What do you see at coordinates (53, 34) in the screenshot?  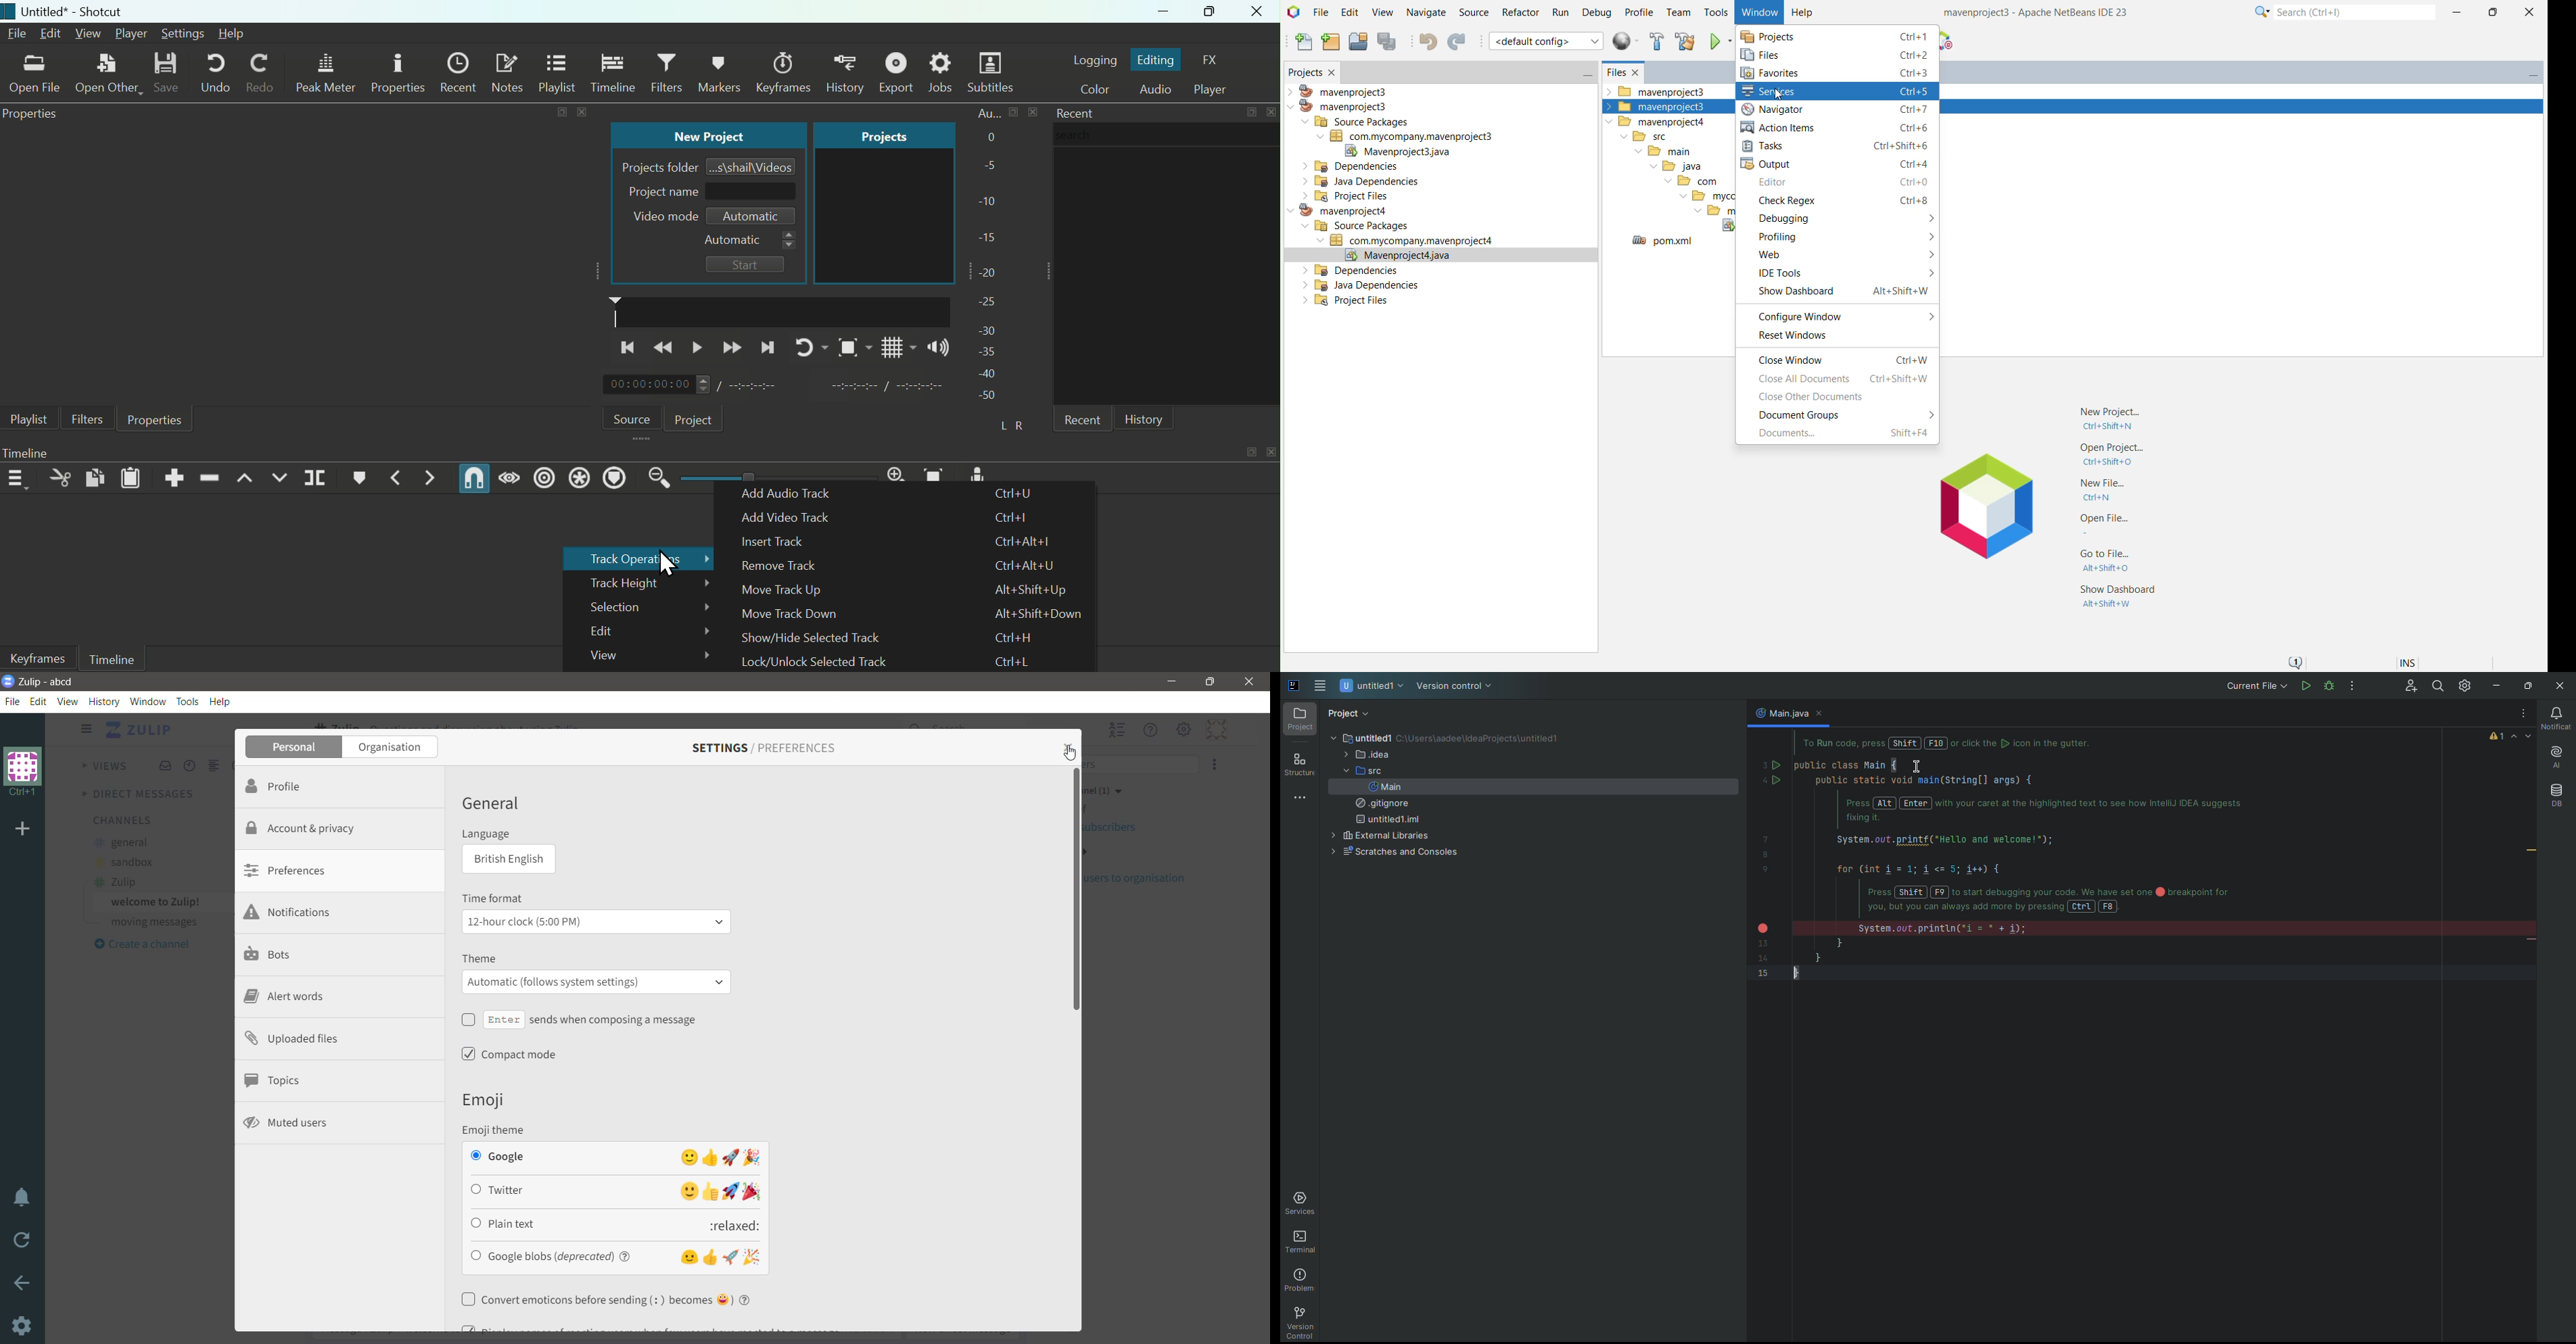 I see `Edit` at bounding box center [53, 34].